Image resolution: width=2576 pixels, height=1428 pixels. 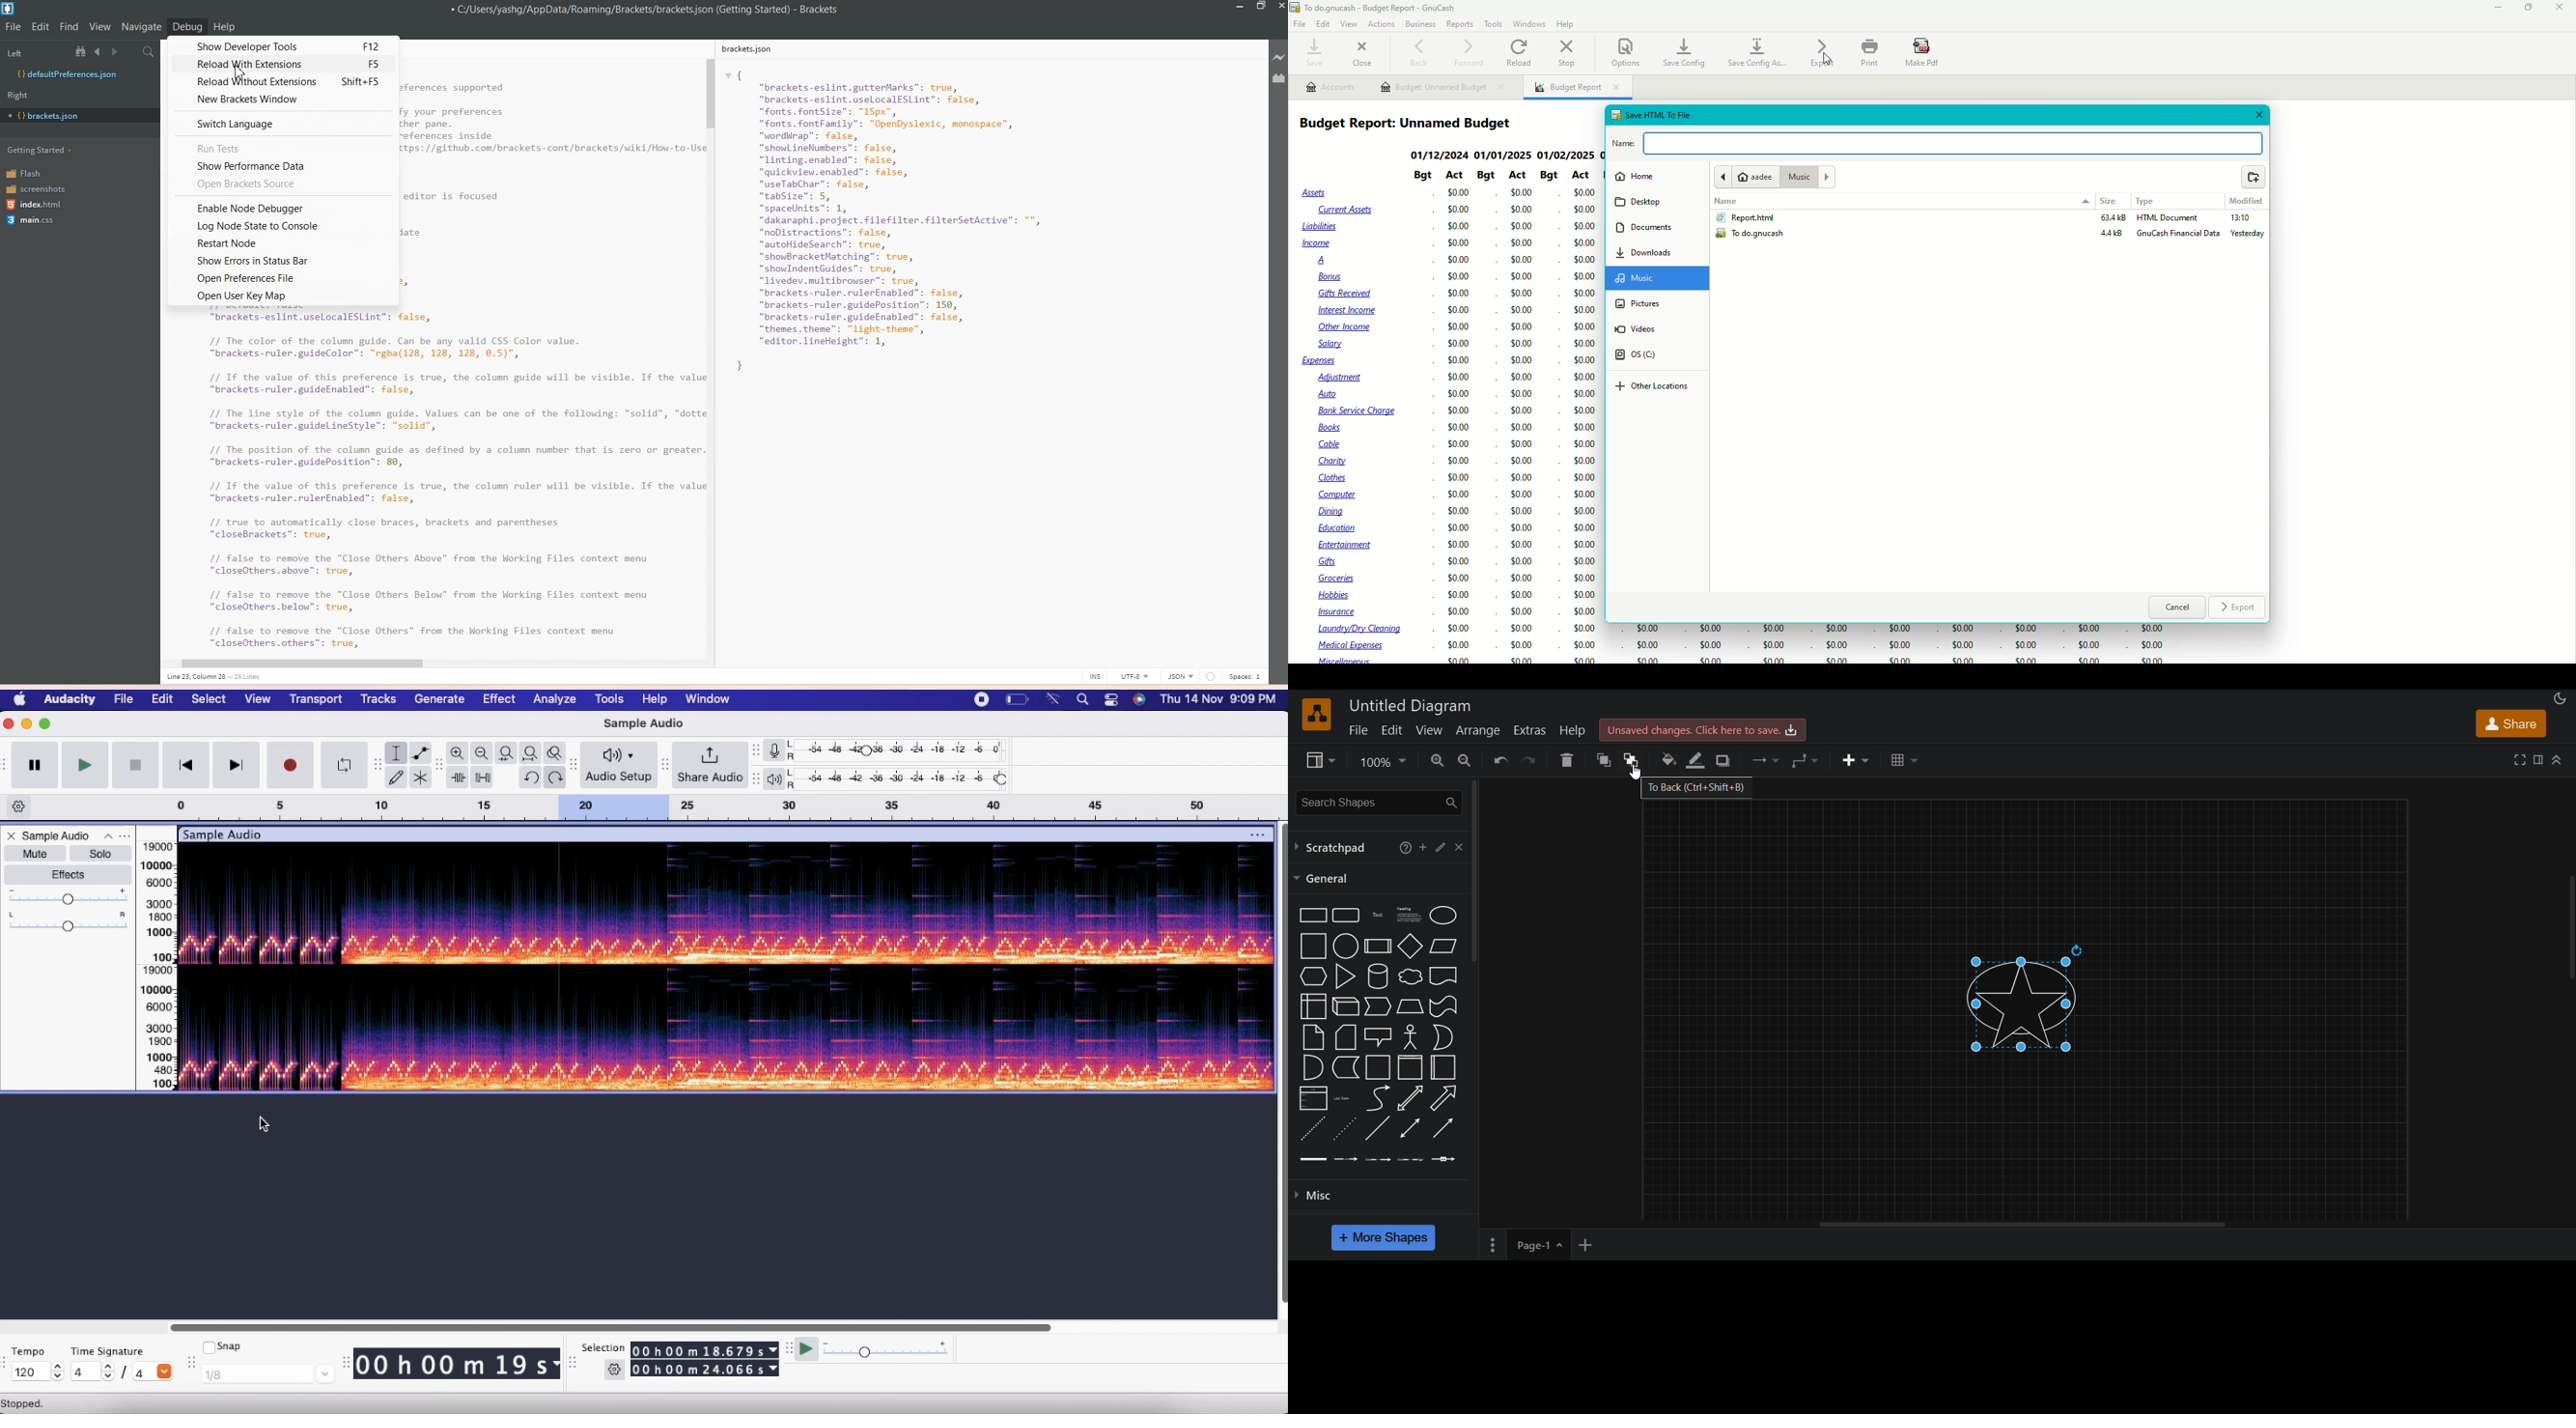 I want to click on Level Slider, so click(x=157, y=902).